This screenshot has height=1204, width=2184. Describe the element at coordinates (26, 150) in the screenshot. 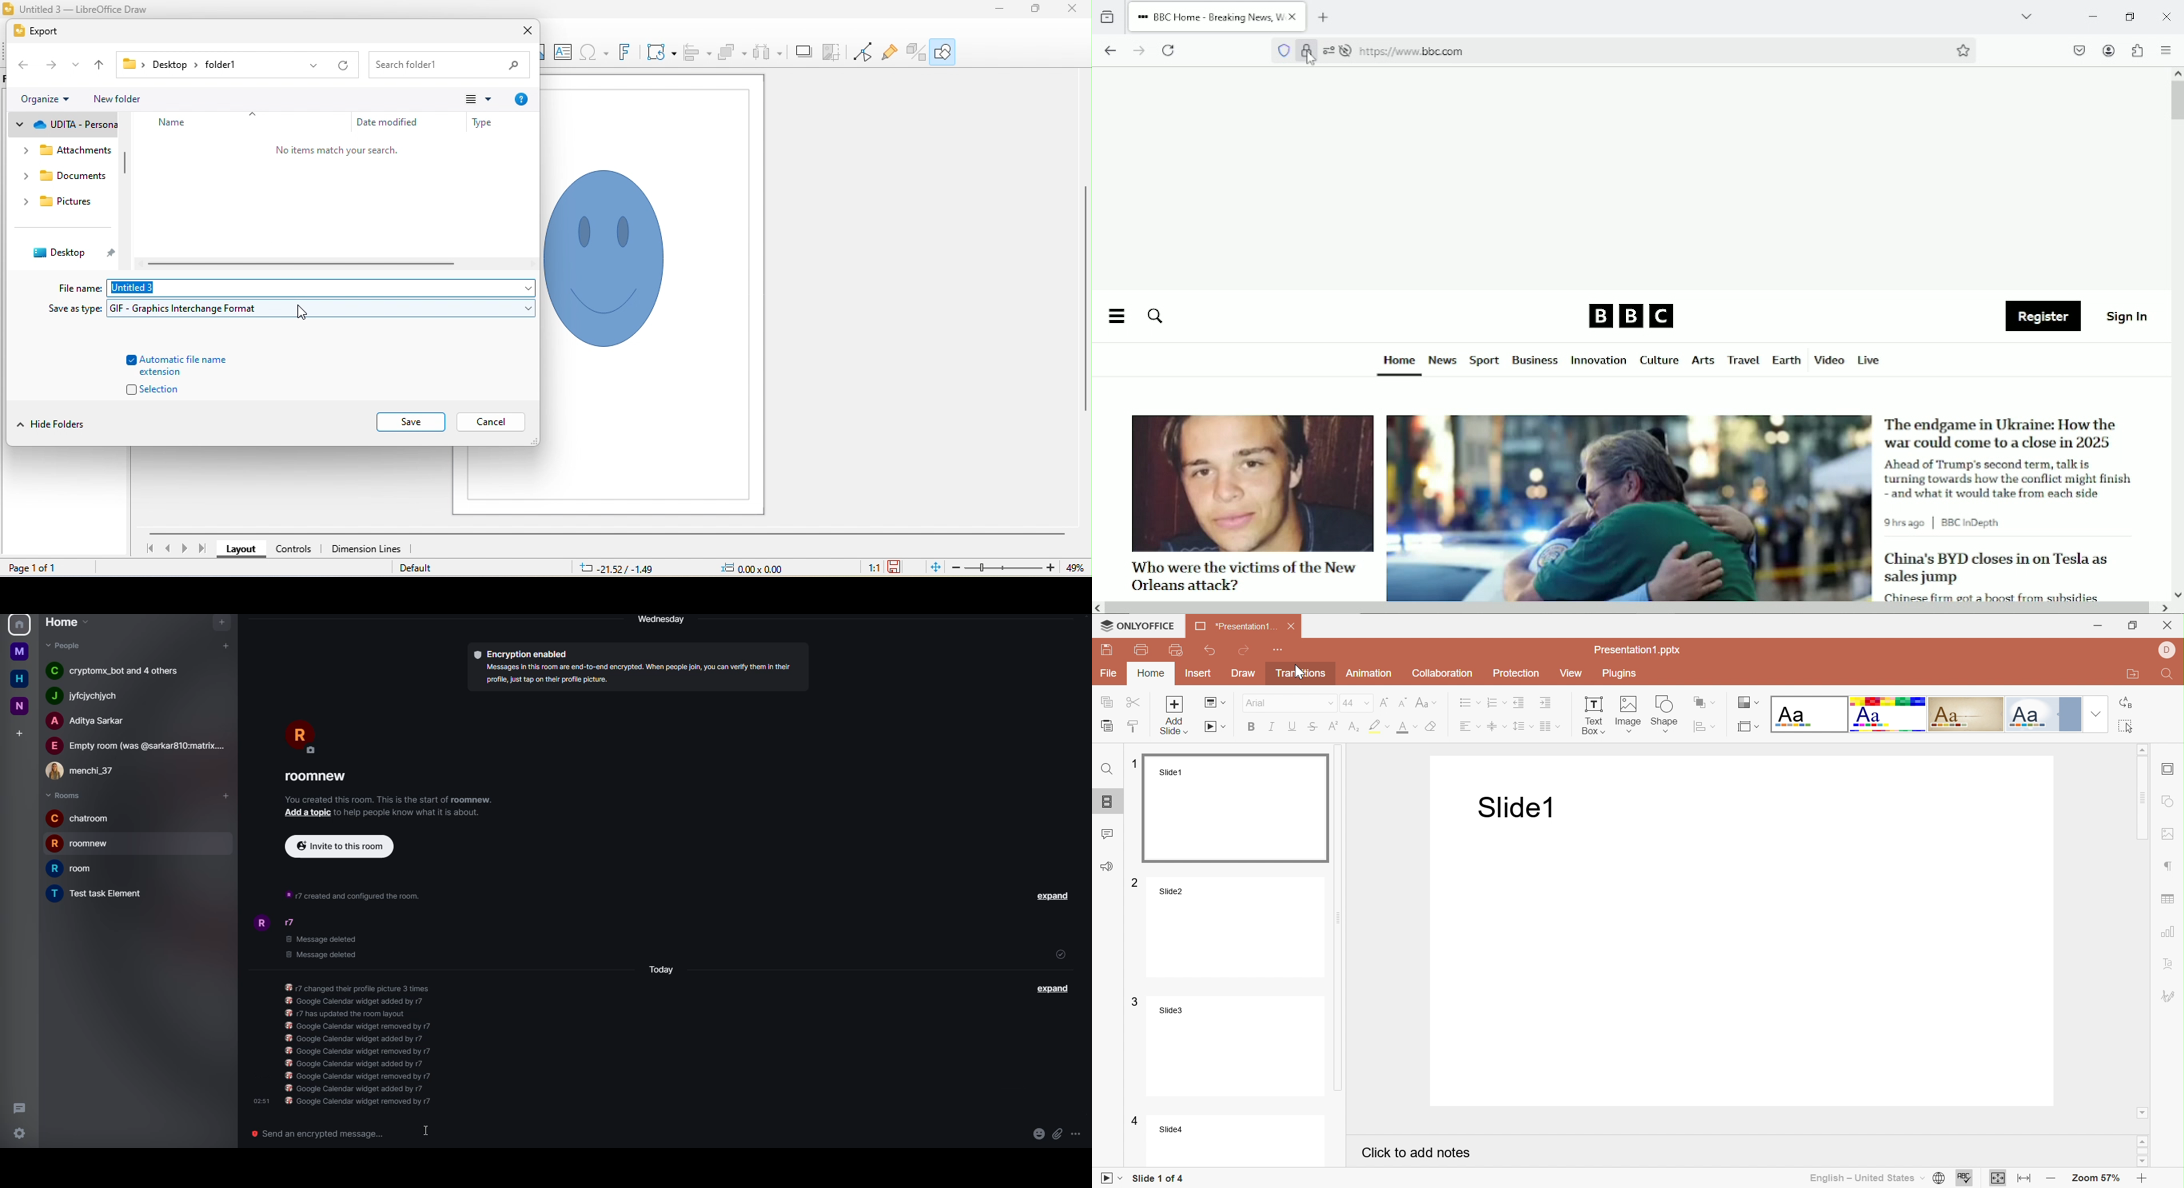

I see `drop down` at that location.